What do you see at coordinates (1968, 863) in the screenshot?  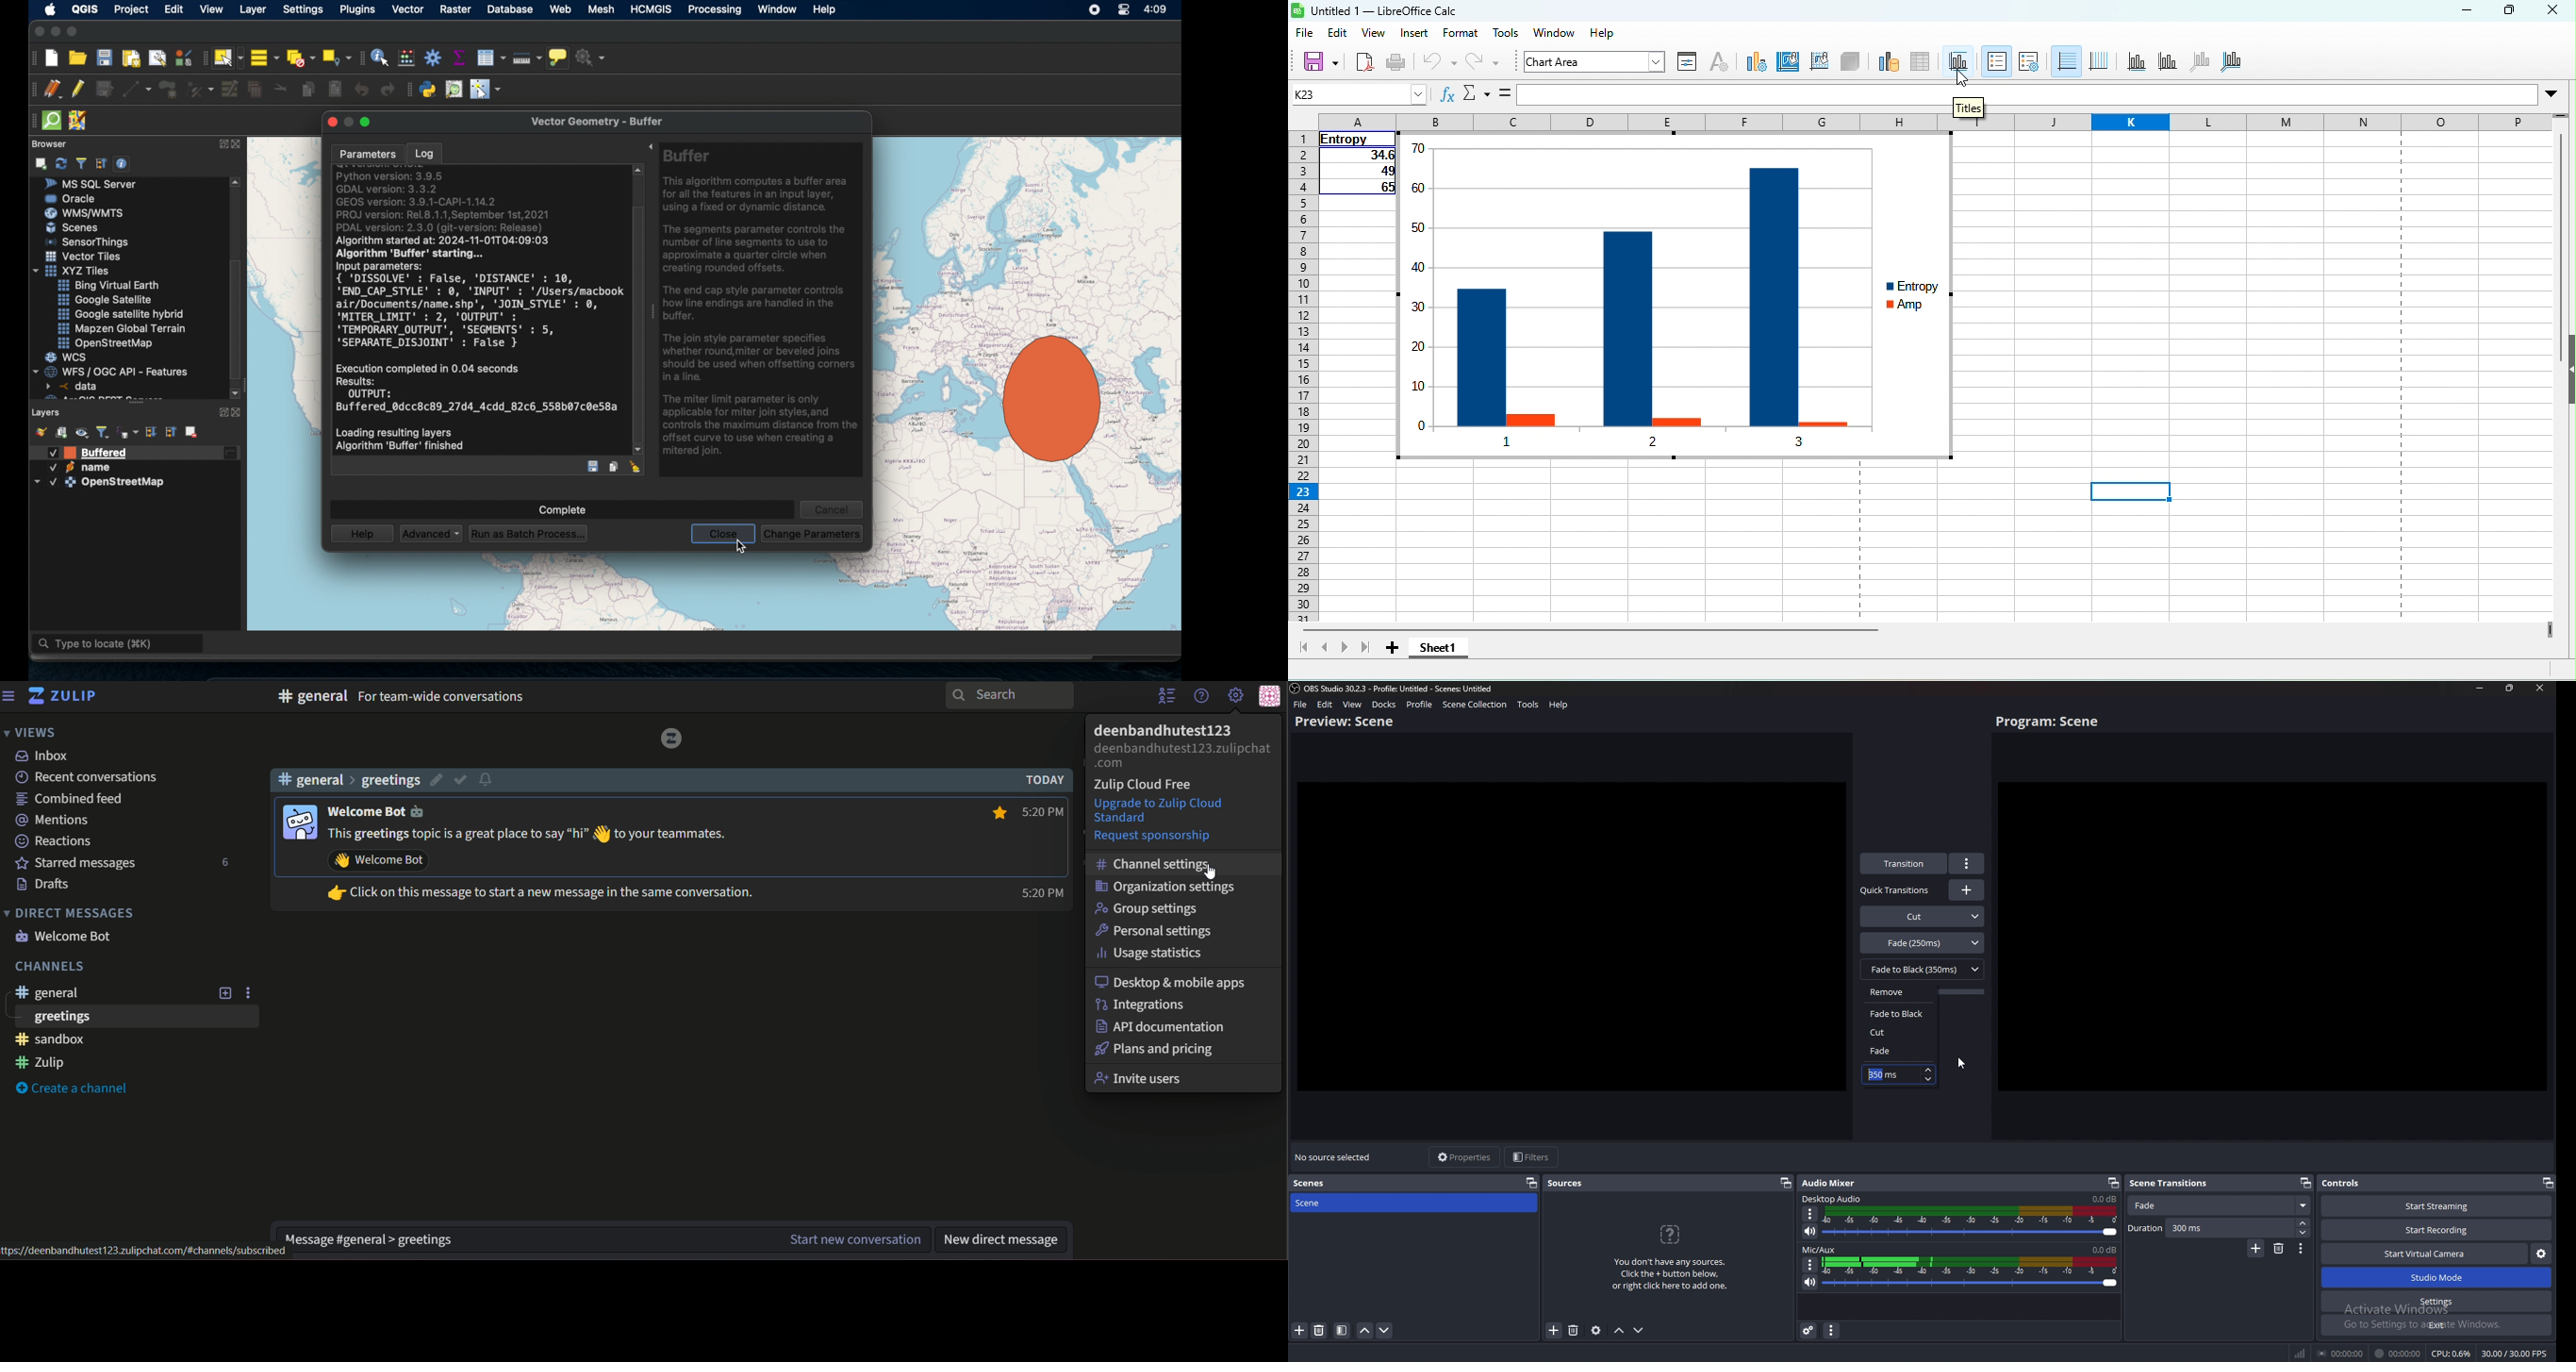 I see `options` at bounding box center [1968, 863].